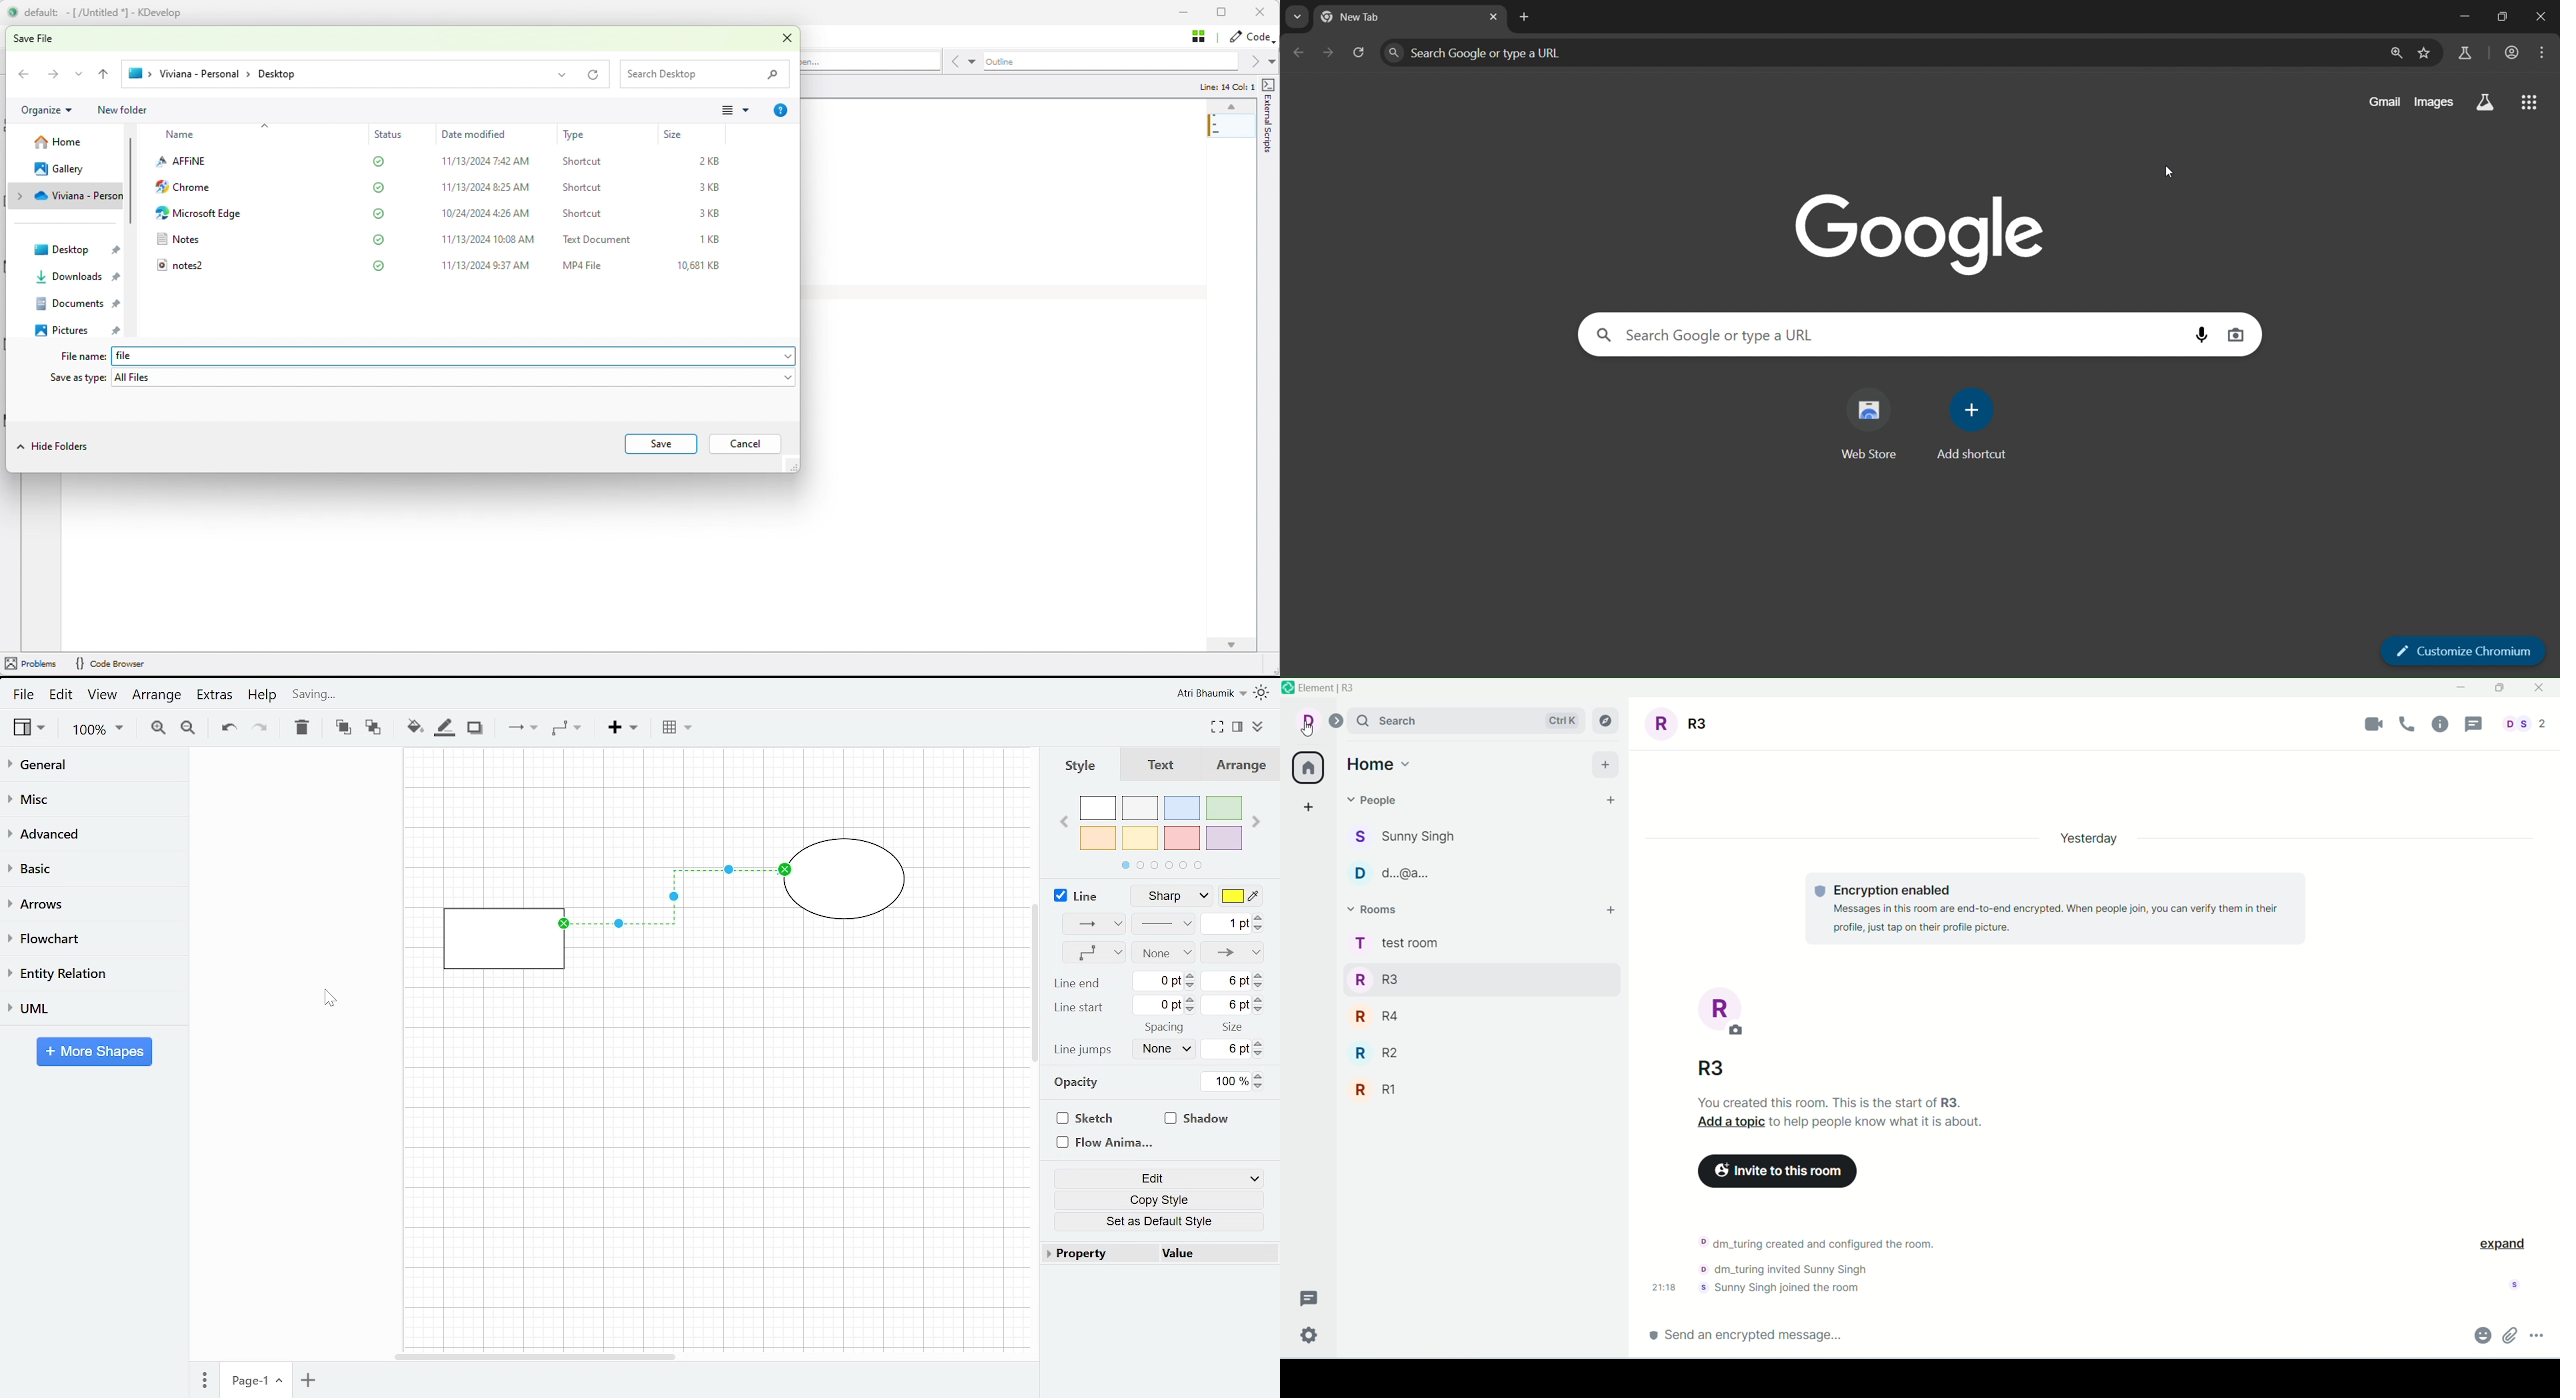 This screenshot has width=2576, height=1400. What do you see at coordinates (523, 728) in the screenshot?
I see `Connection` at bounding box center [523, 728].